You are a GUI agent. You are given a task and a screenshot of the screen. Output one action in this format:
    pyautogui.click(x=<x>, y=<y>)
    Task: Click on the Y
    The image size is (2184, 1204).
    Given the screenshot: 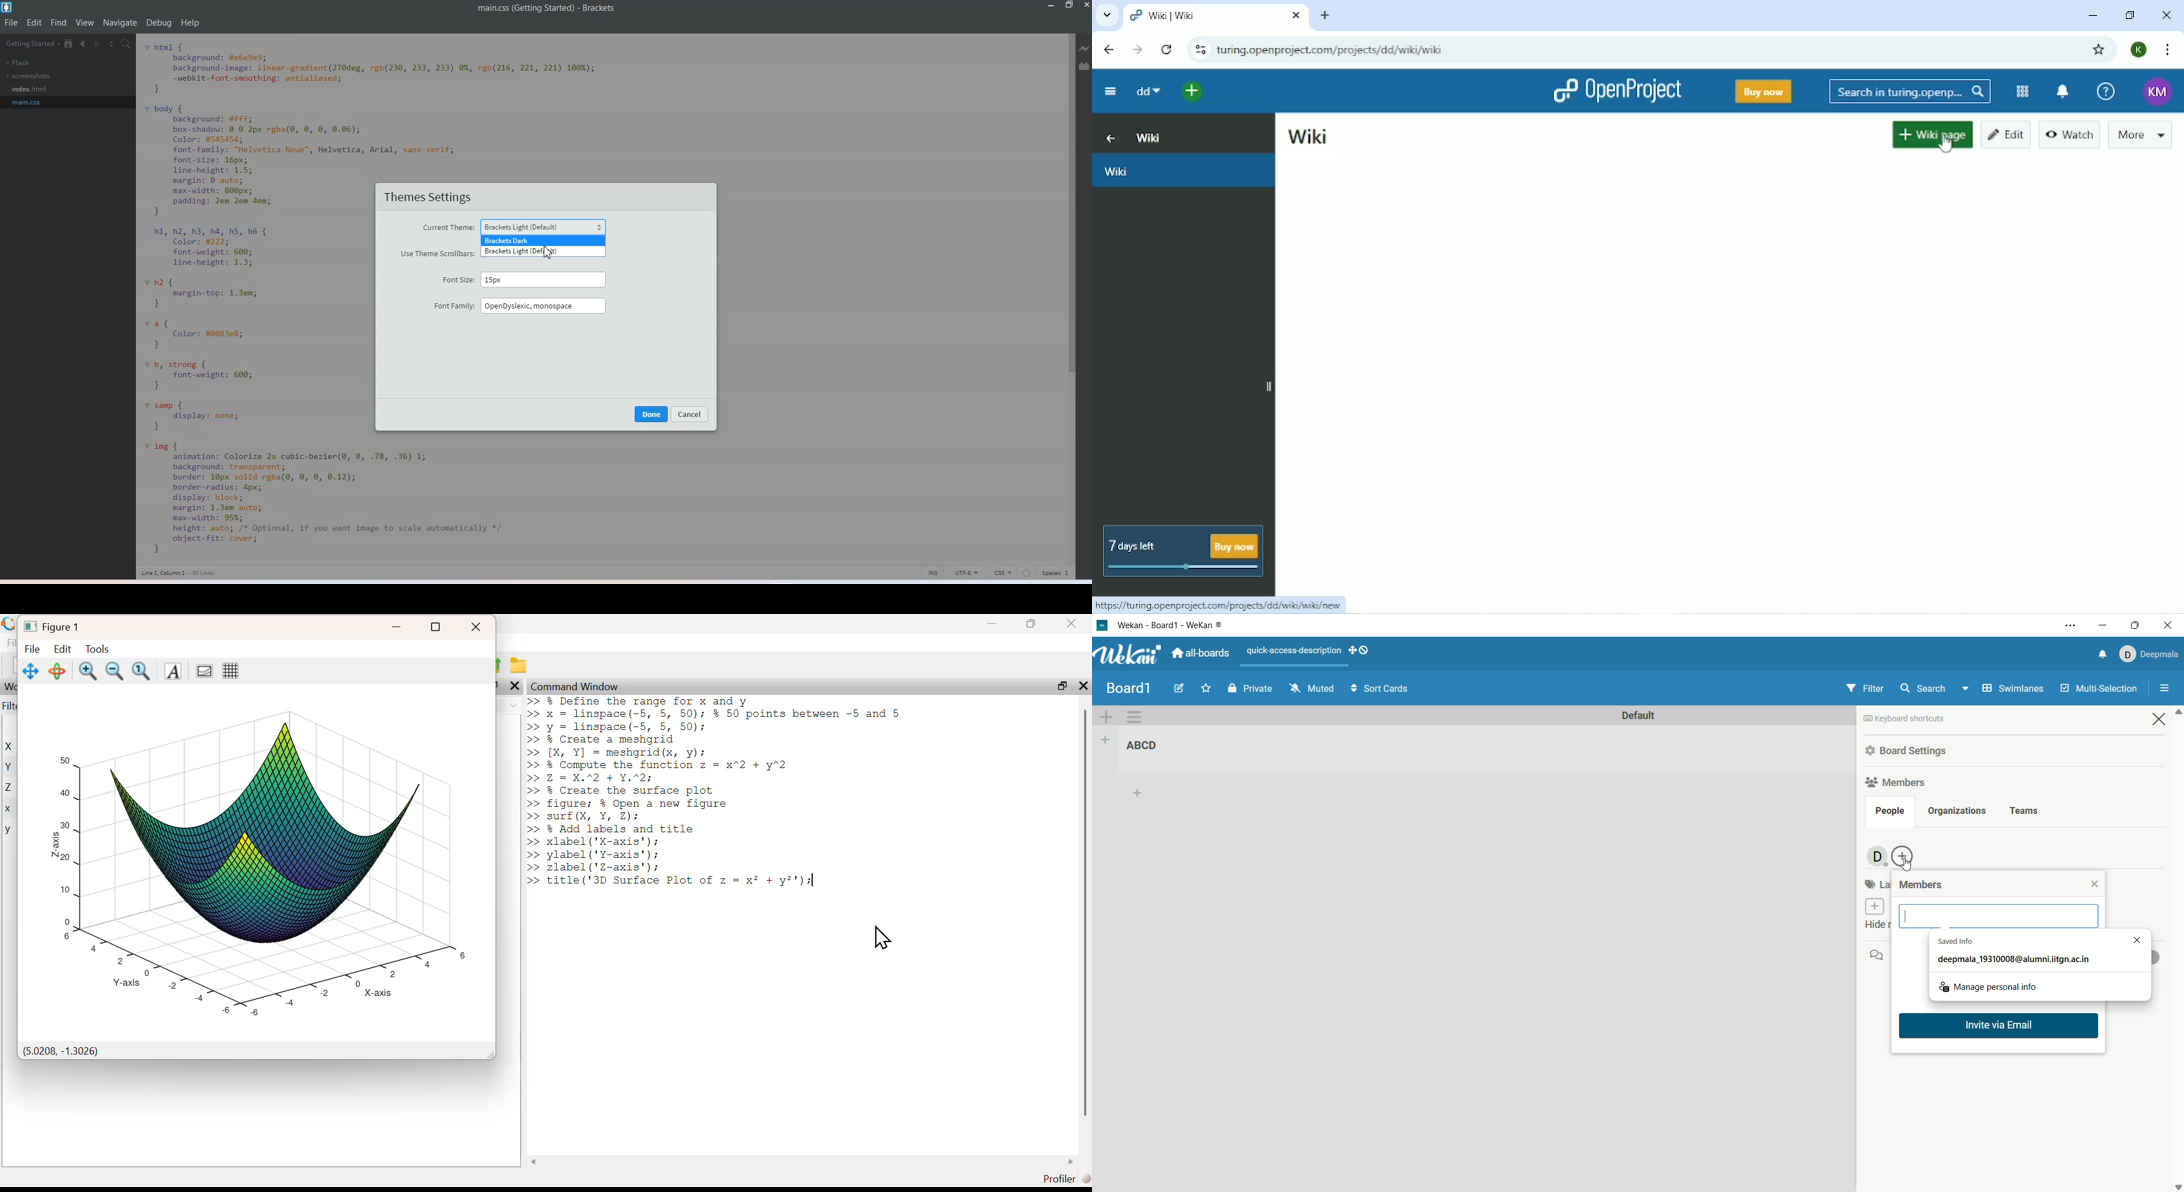 What is the action you would take?
    pyautogui.click(x=10, y=766)
    